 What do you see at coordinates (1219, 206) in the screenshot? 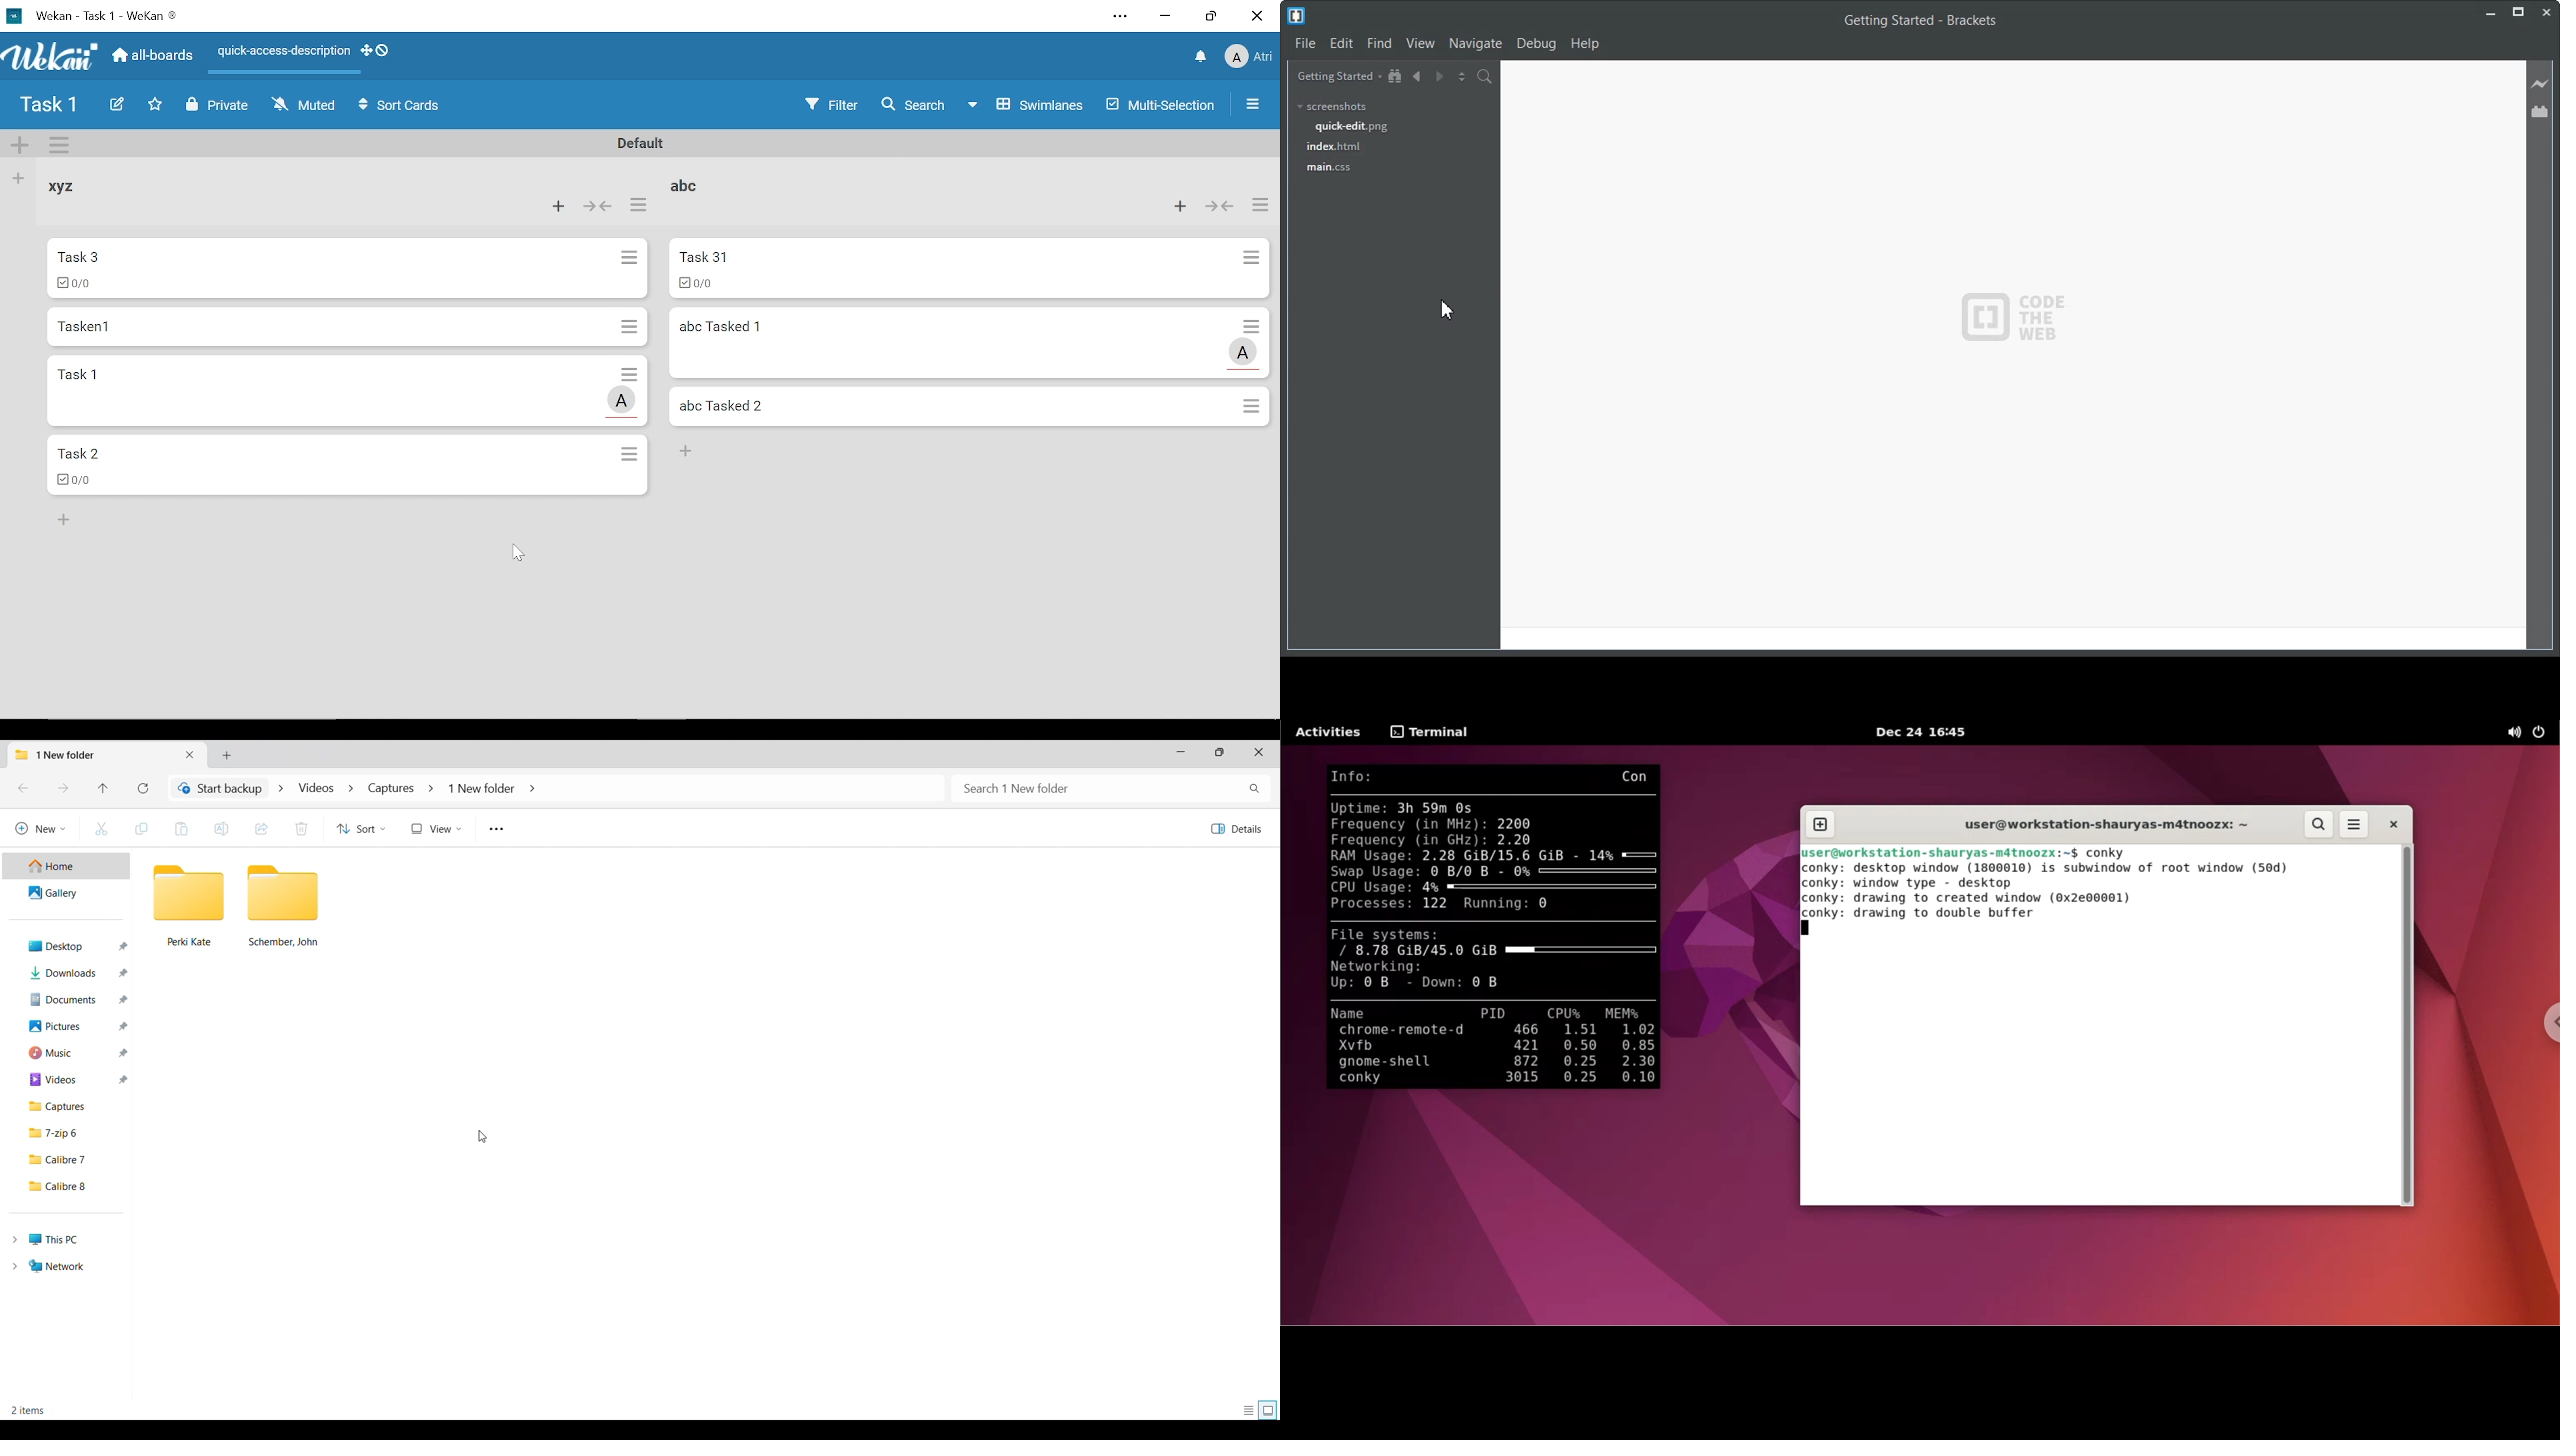
I see `Forward/back` at bounding box center [1219, 206].